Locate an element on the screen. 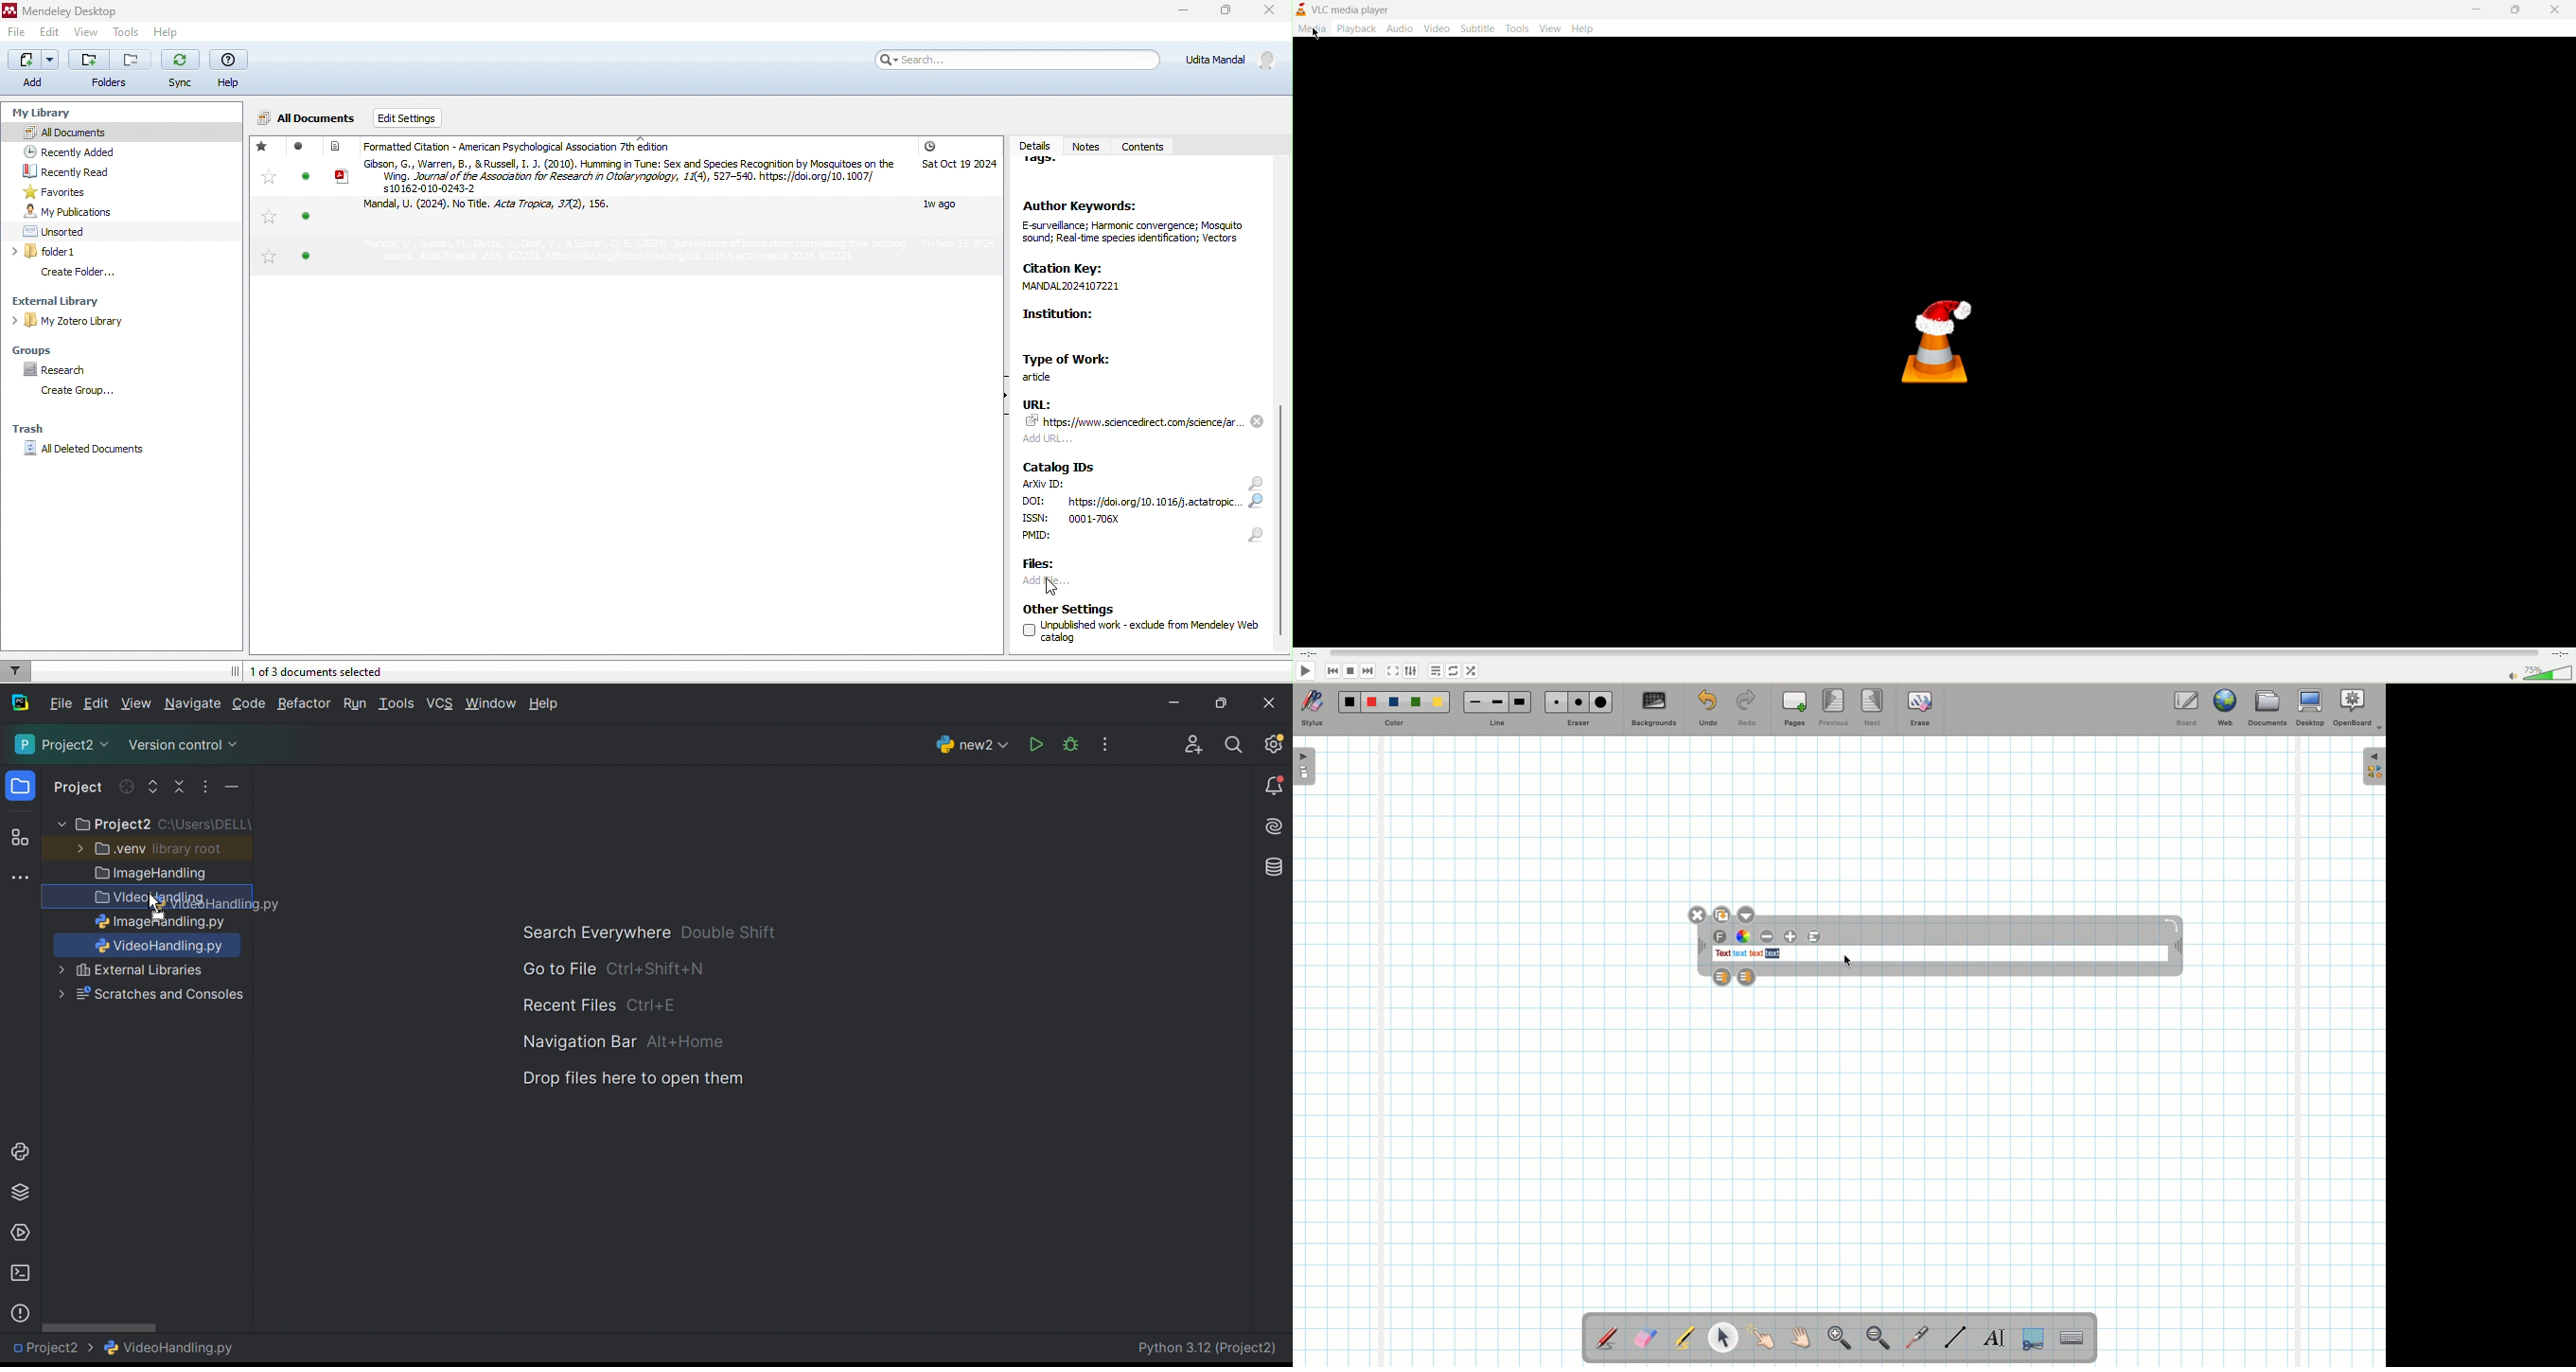 Image resolution: width=2576 pixels, height=1372 pixels. DOI is located at coordinates (1134, 502).